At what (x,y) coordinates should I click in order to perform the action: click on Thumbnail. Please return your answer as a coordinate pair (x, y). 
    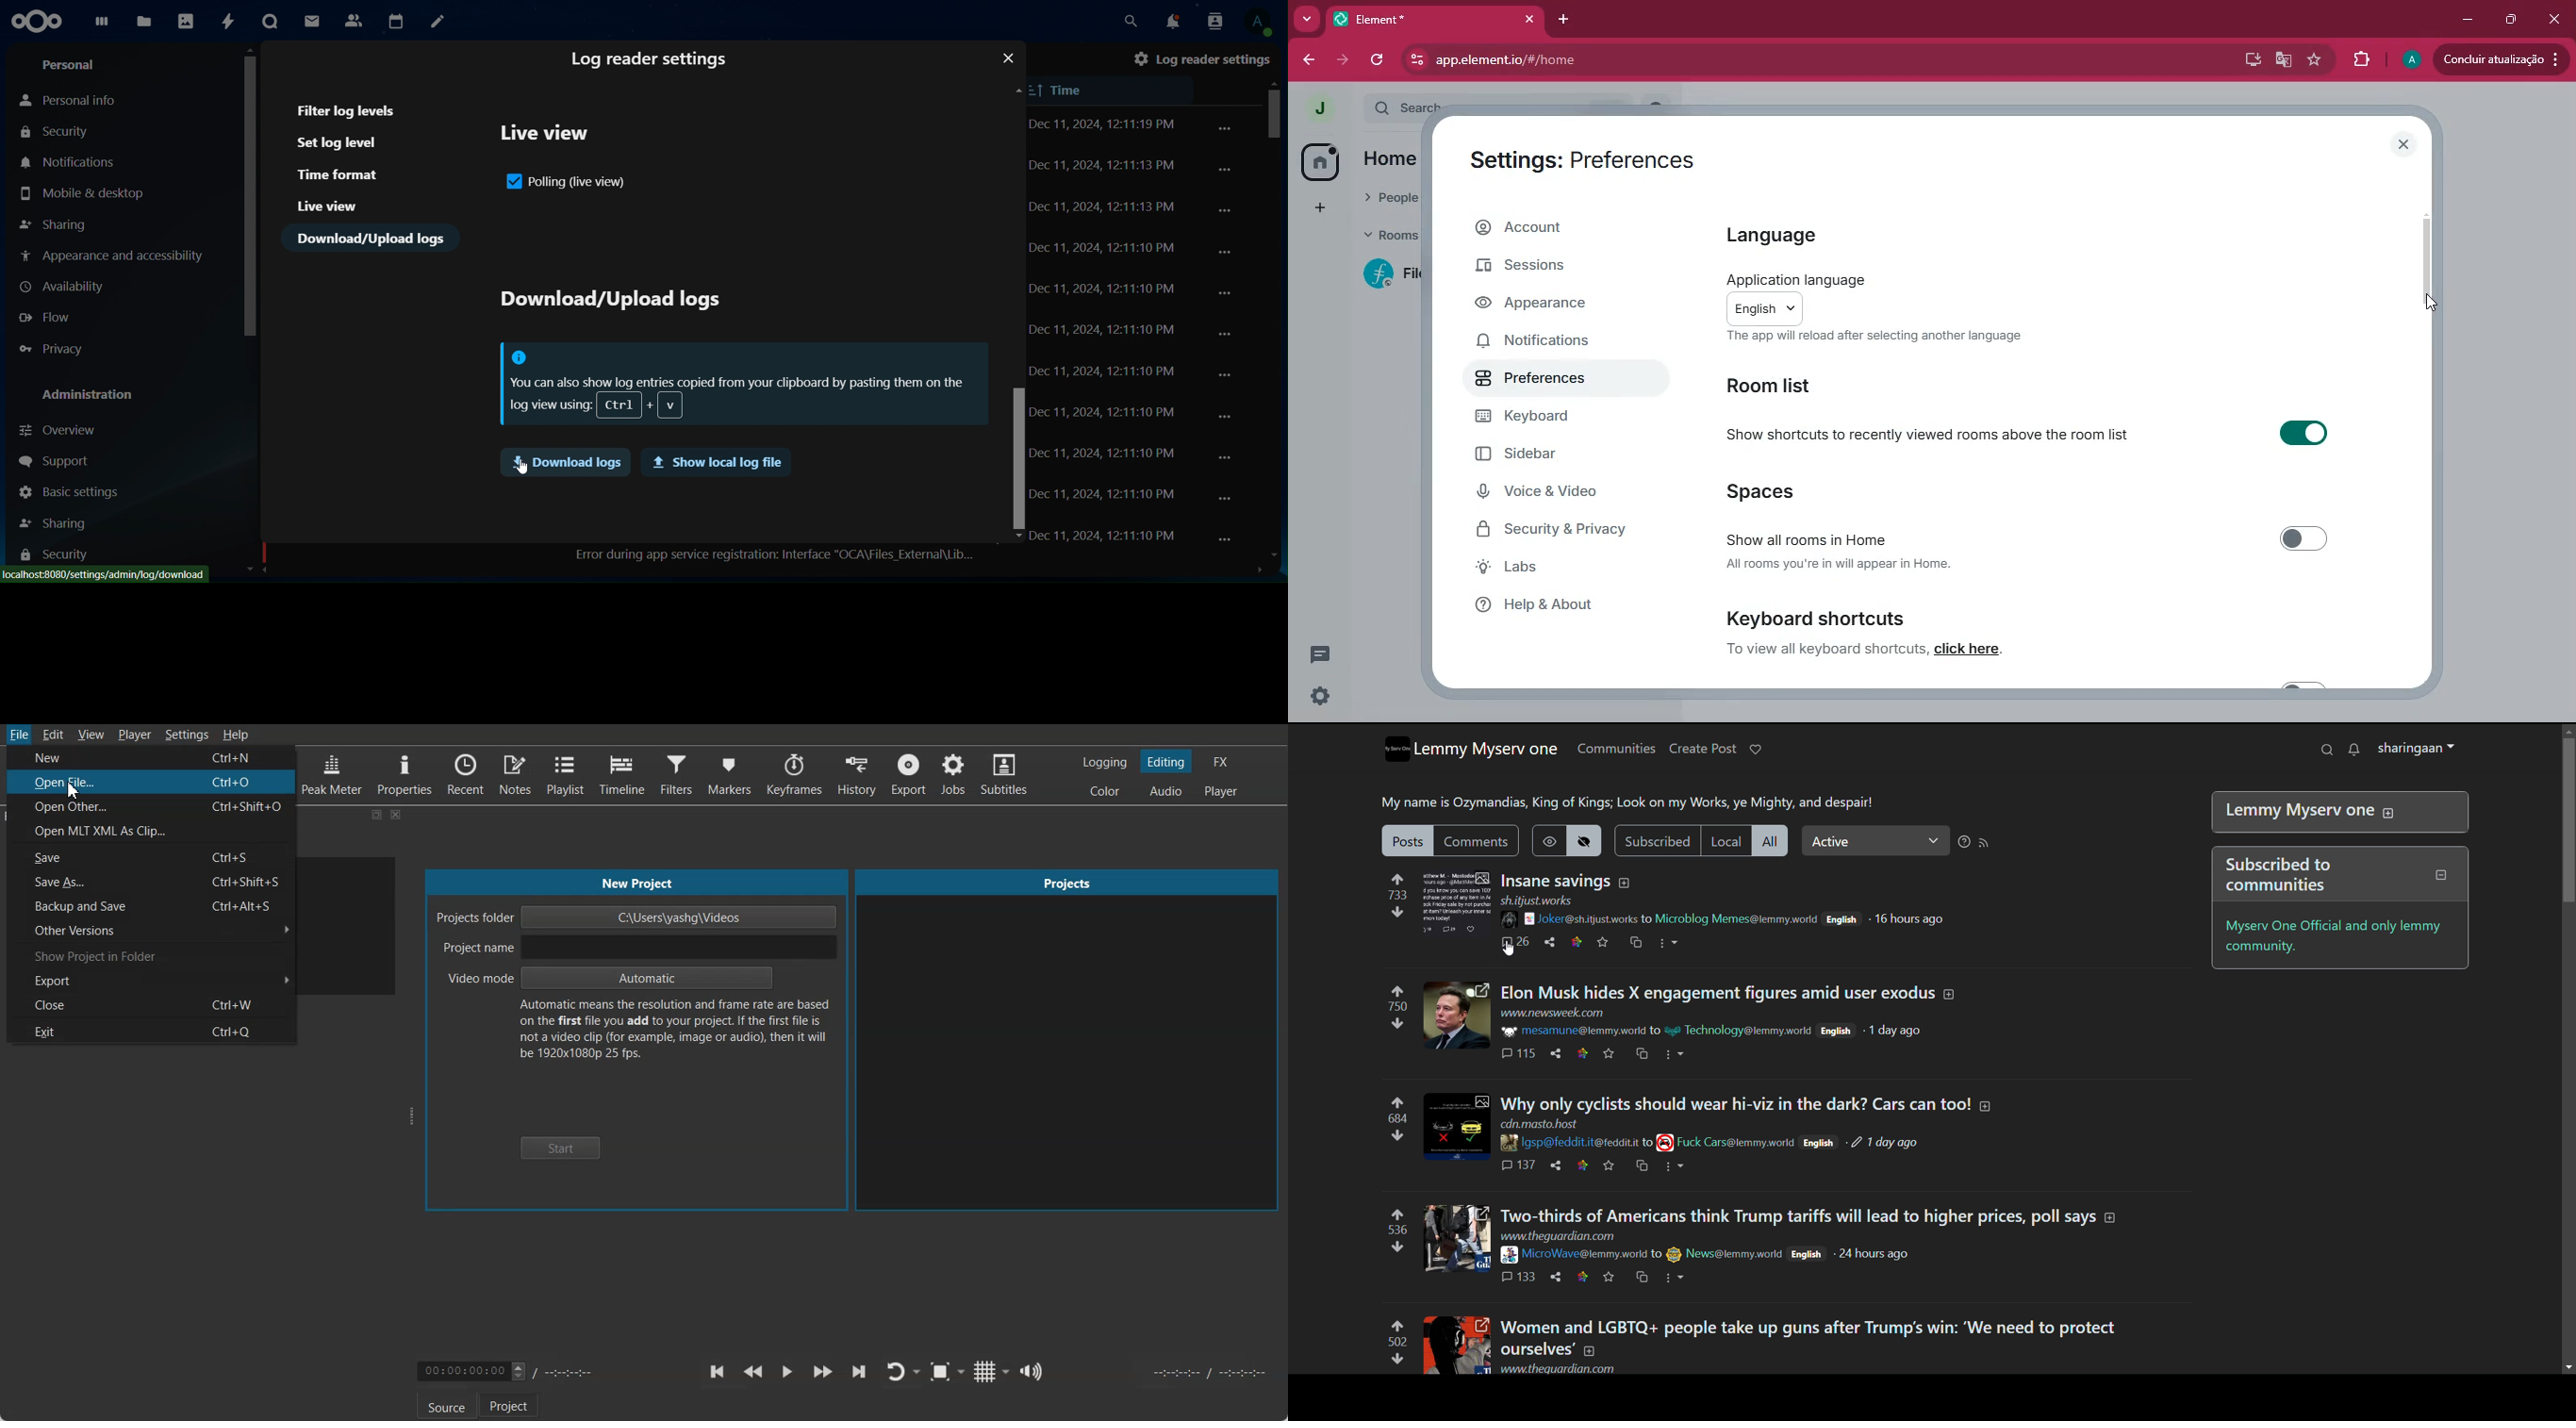
    Looking at the image, I should click on (1456, 1127).